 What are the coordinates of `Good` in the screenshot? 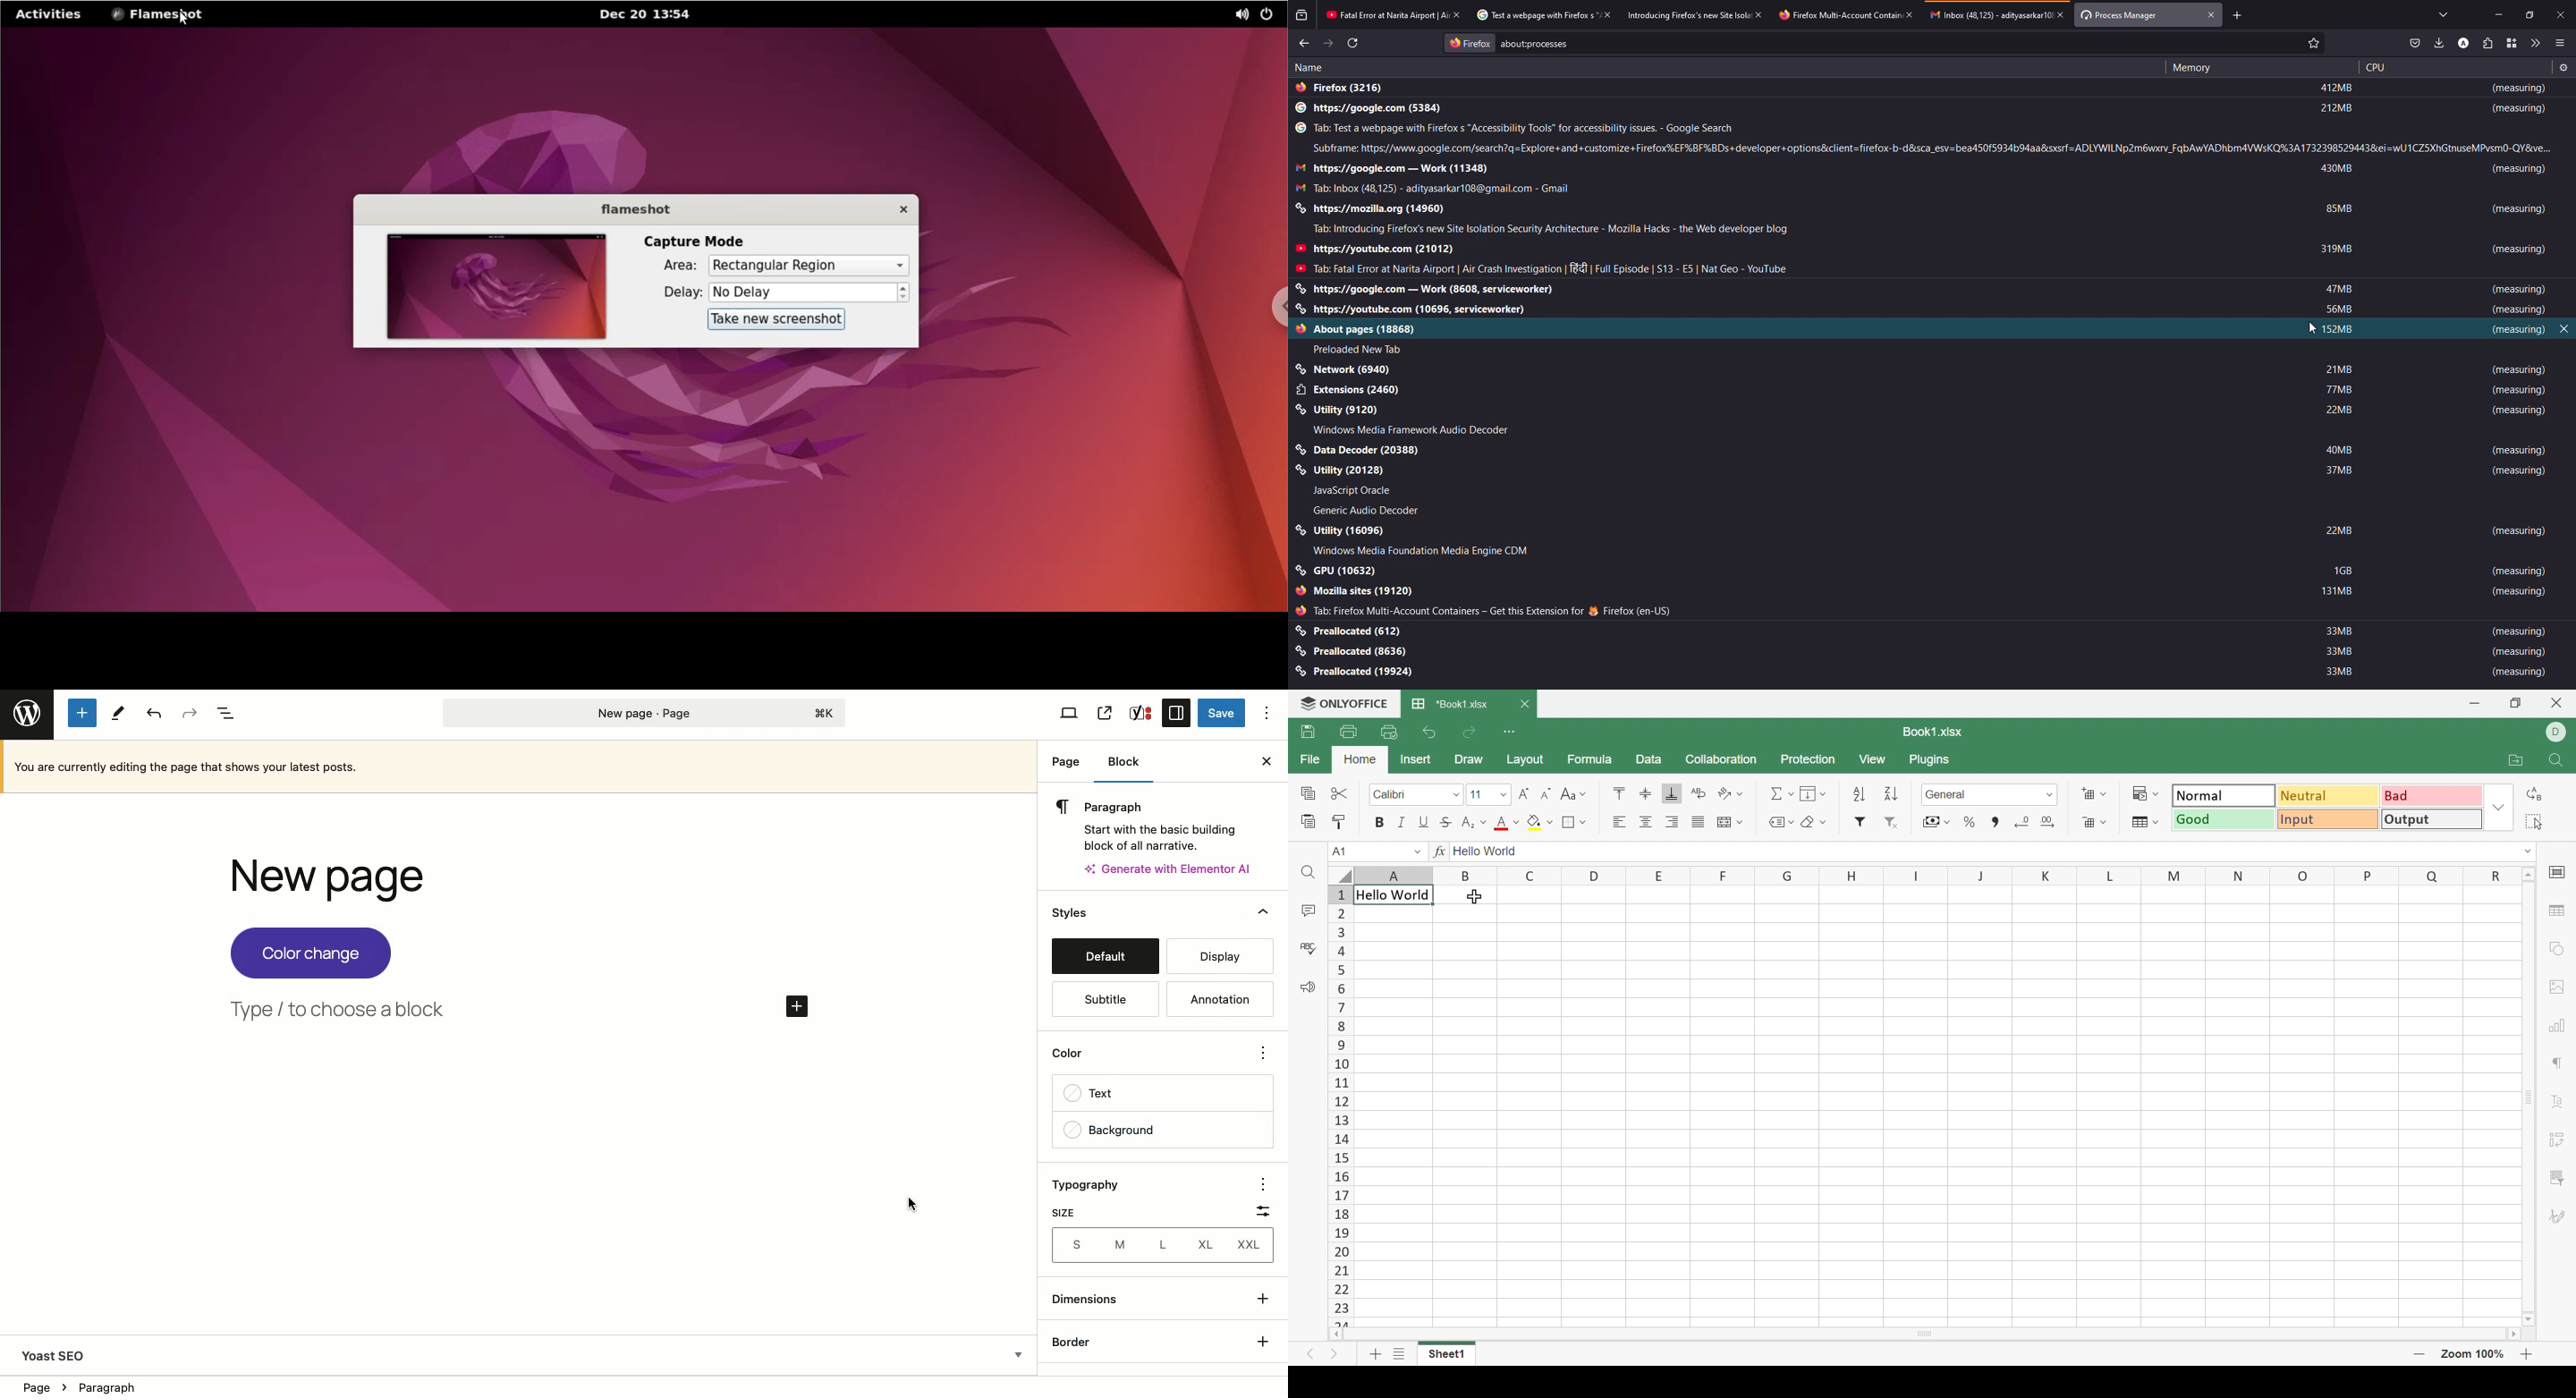 It's located at (2222, 819).